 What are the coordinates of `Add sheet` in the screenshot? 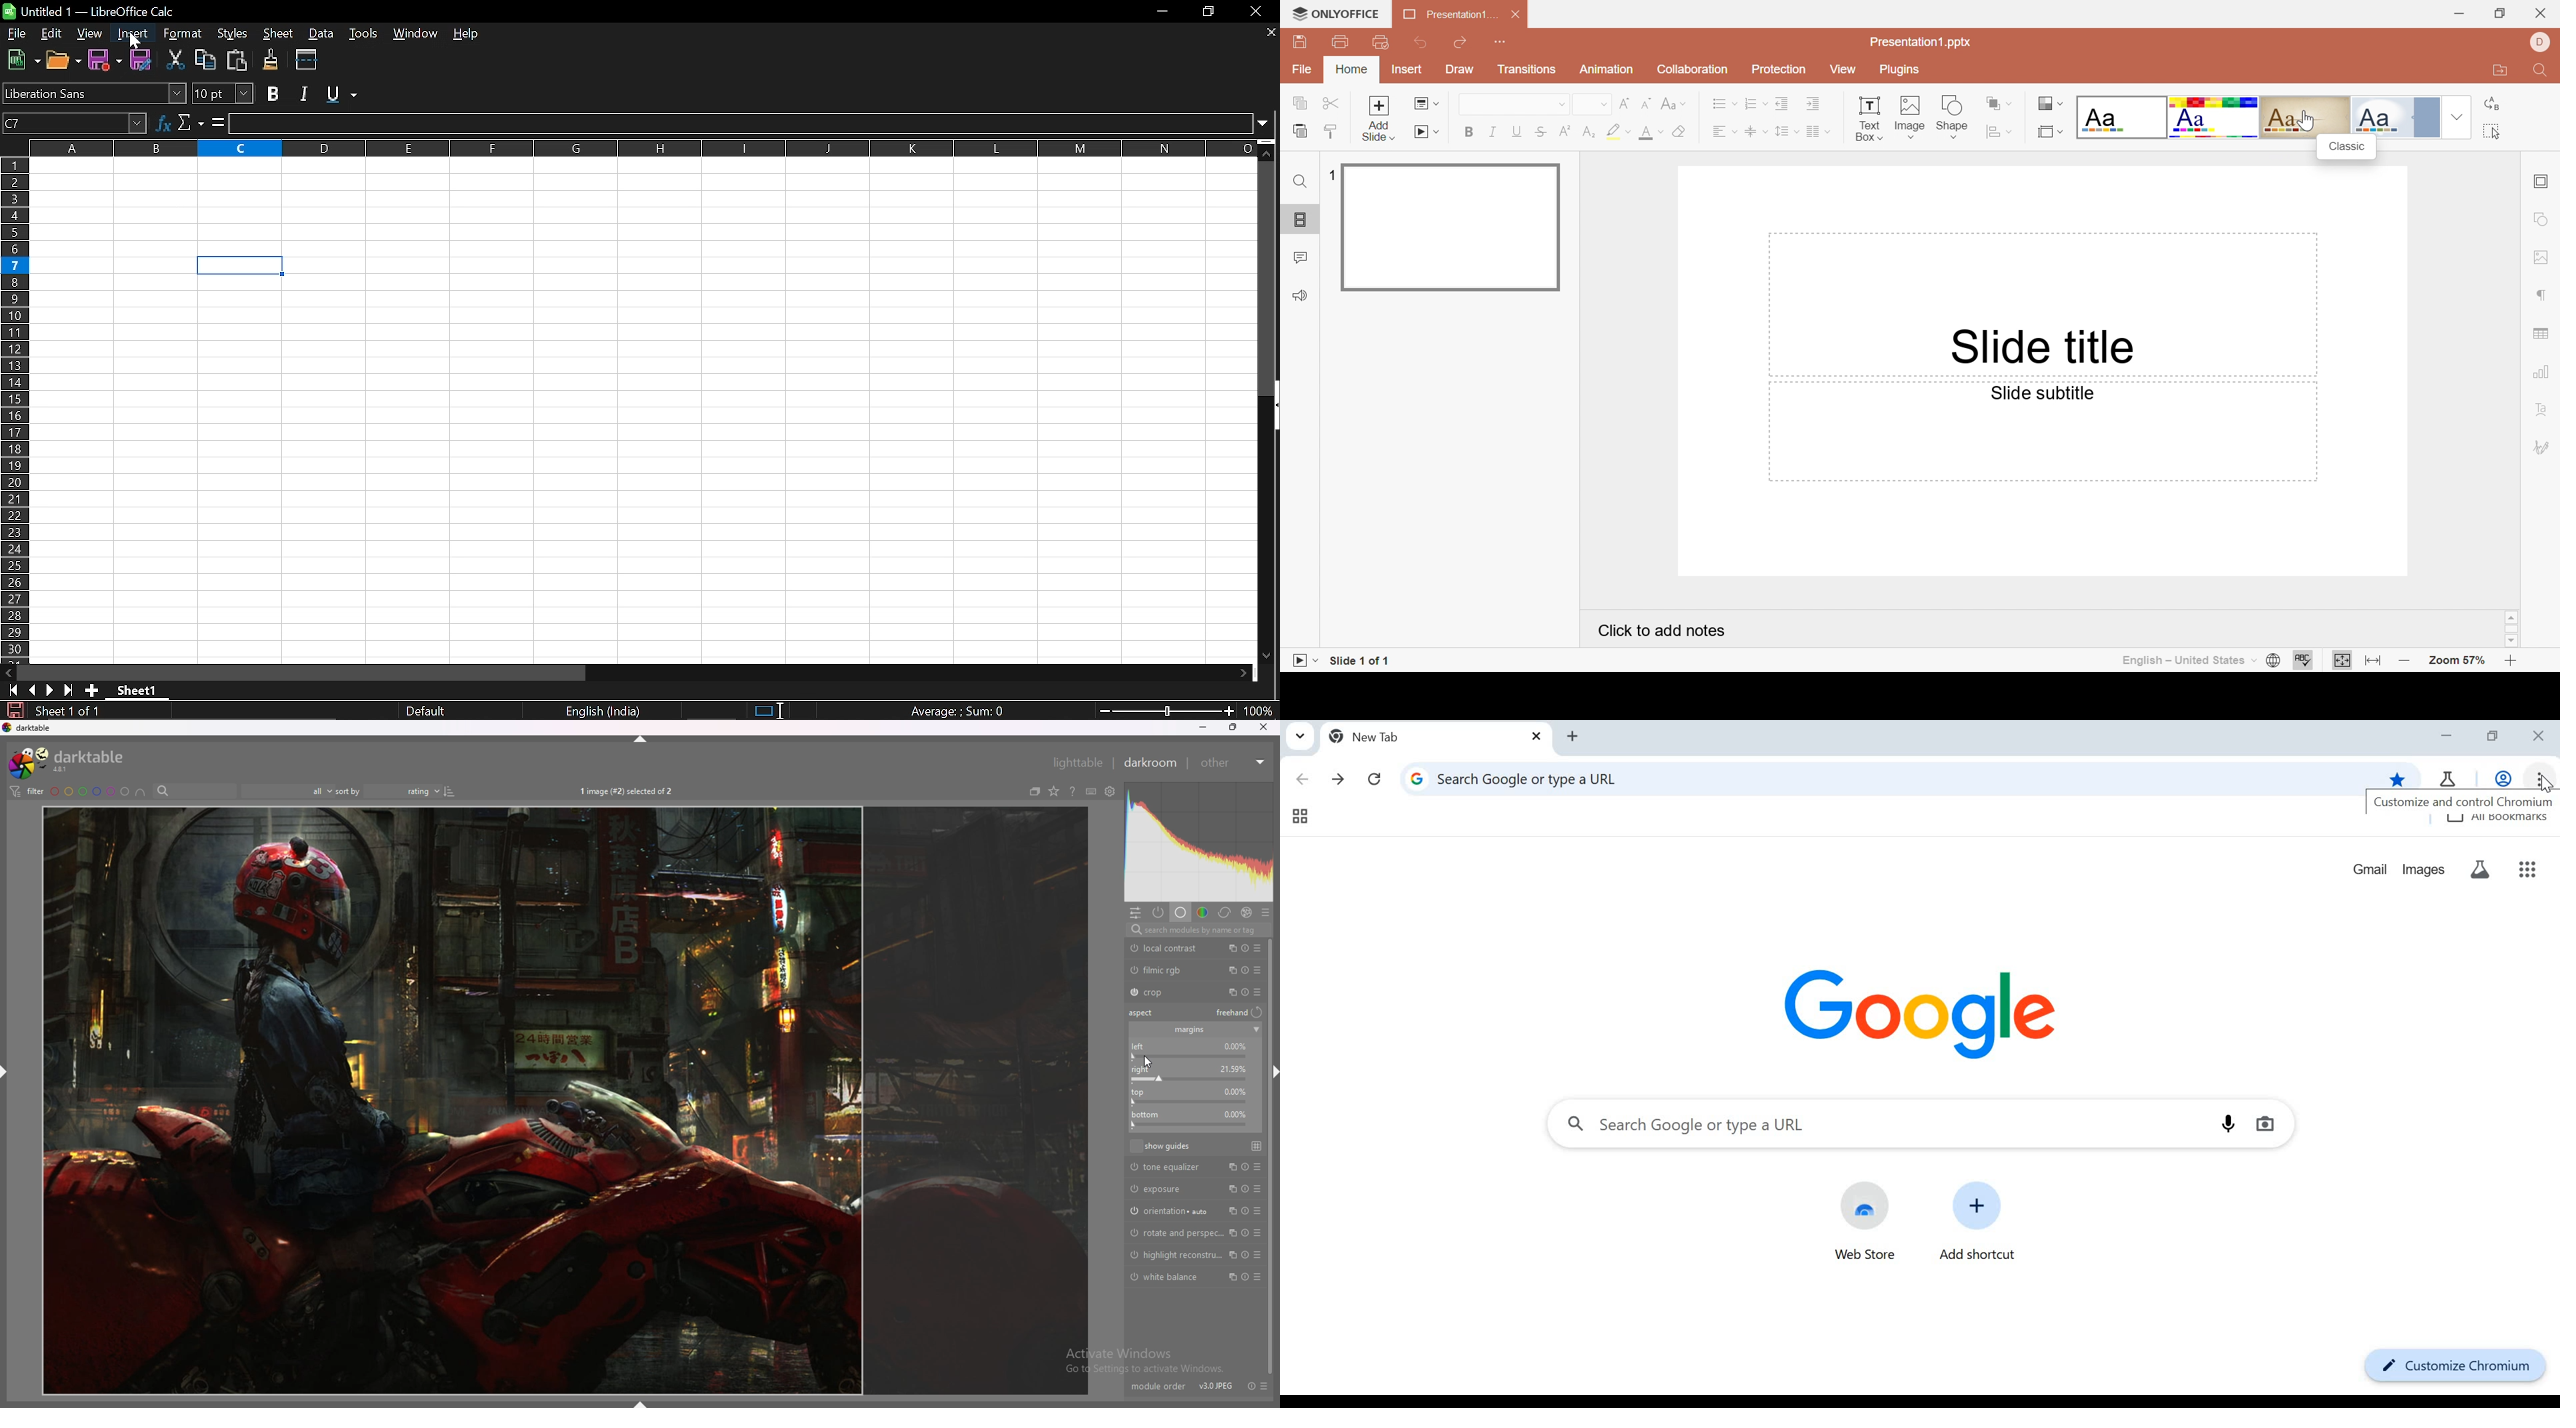 It's located at (91, 690).